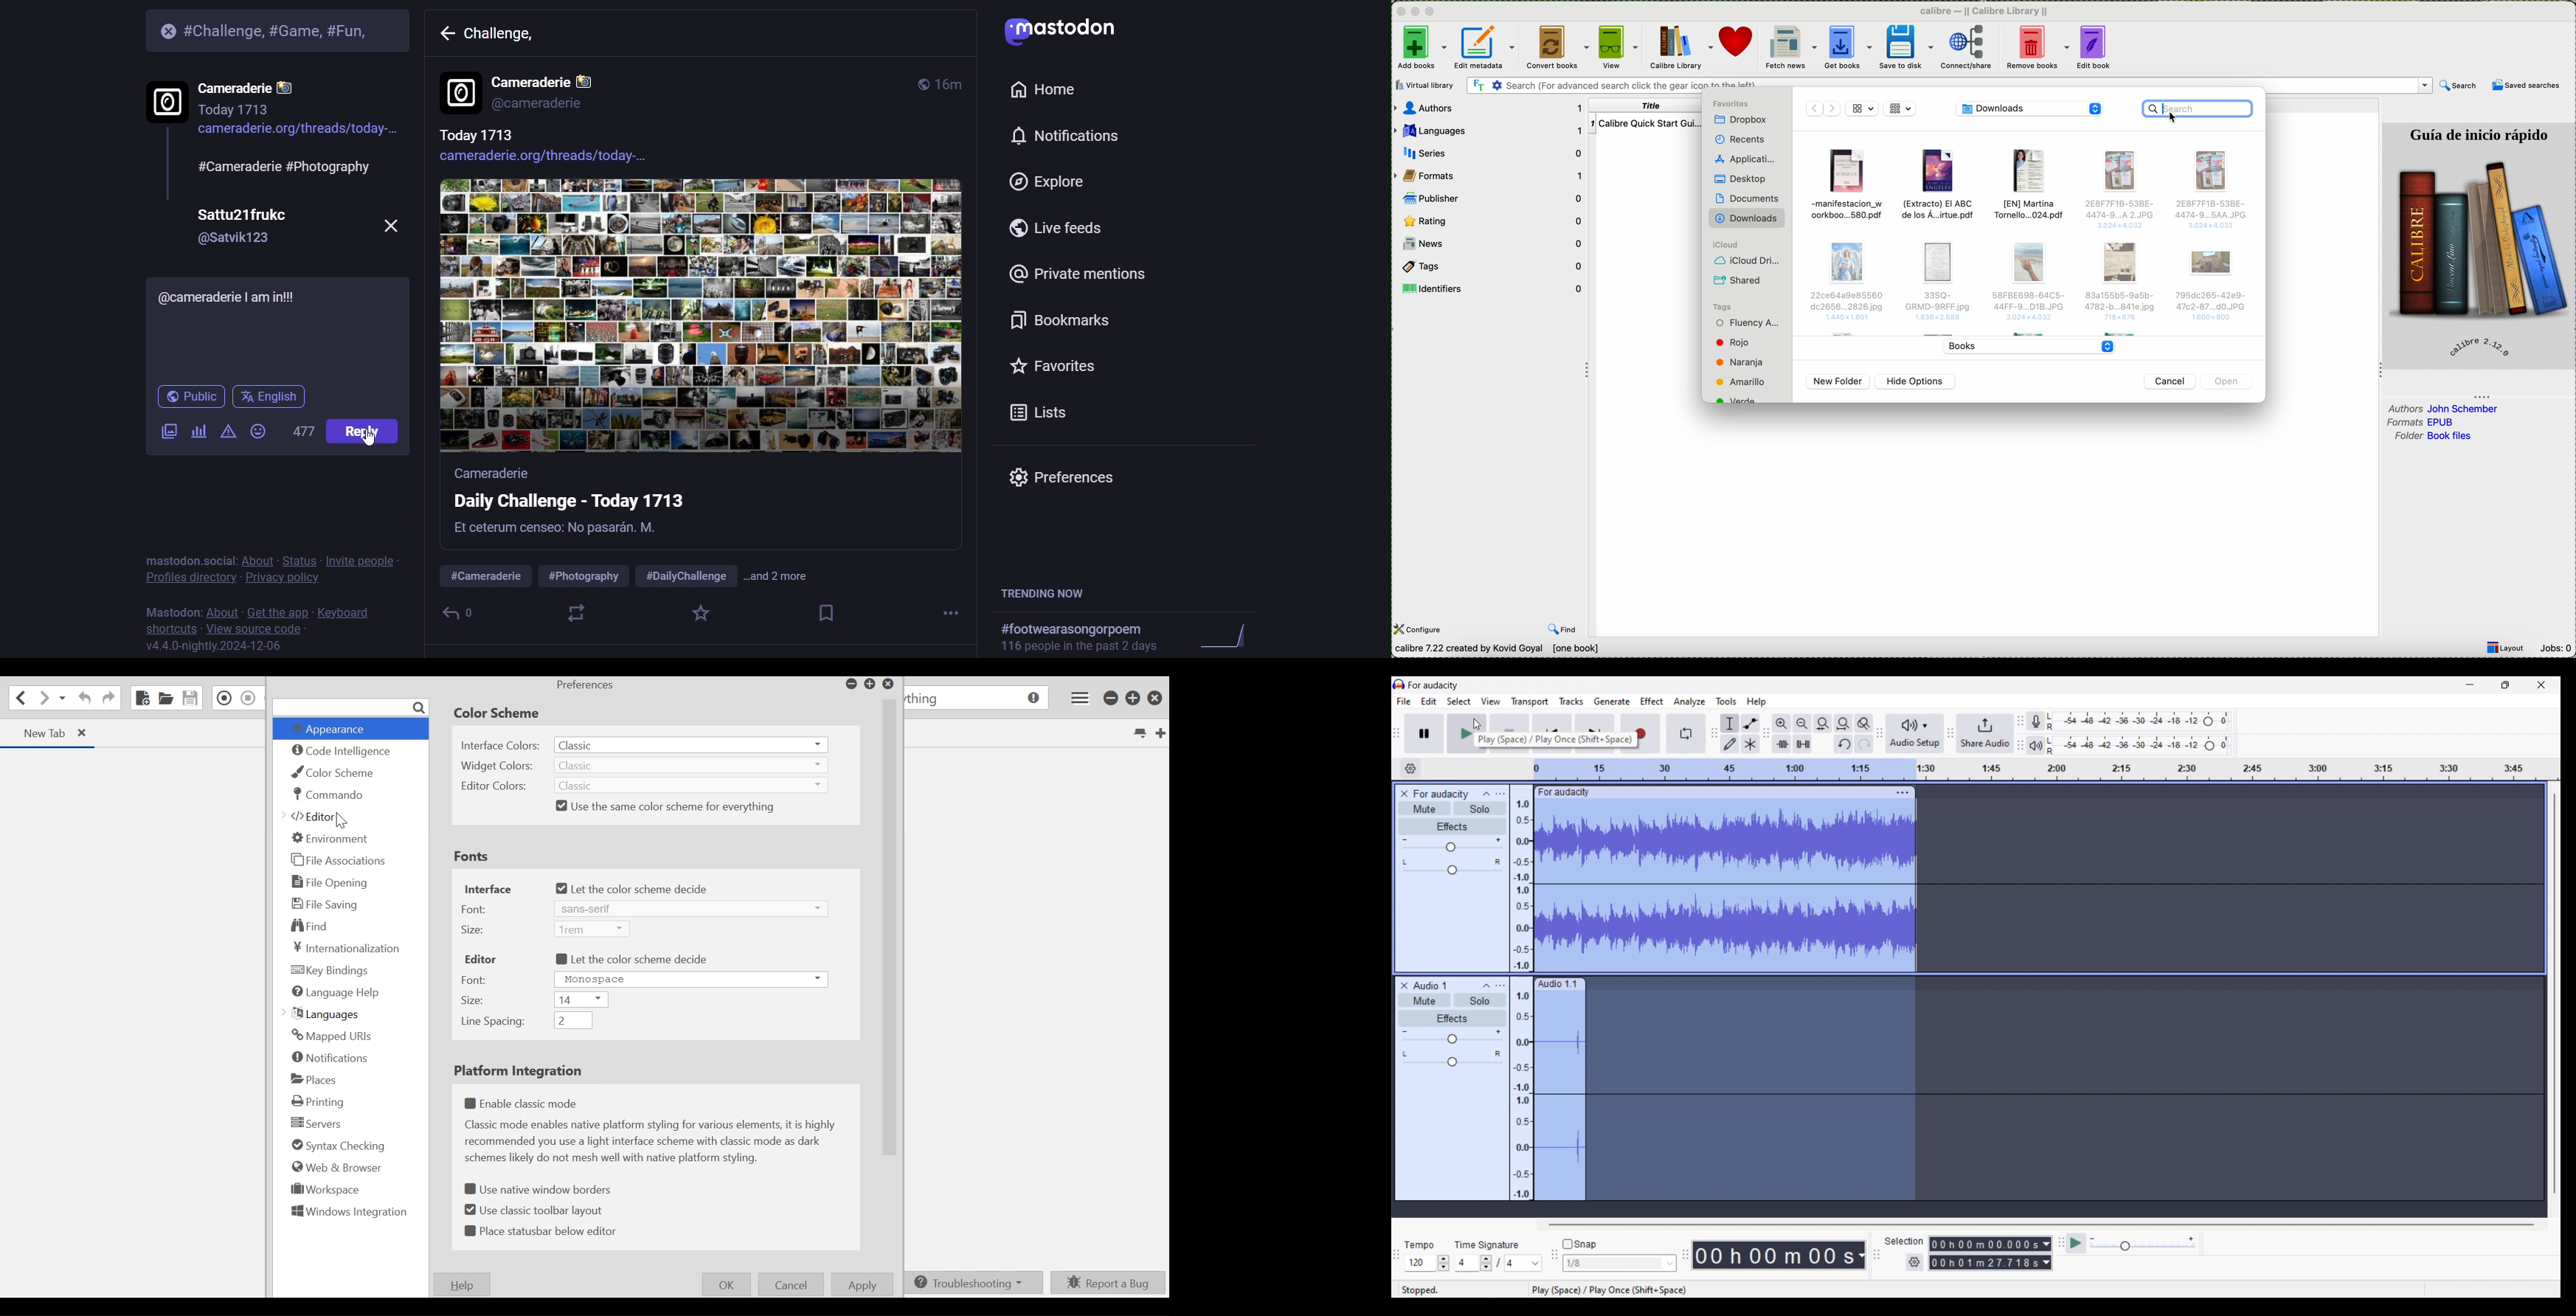  Describe the element at coordinates (1452, 844) in the screenshot. I see `Volume slider` at that location.